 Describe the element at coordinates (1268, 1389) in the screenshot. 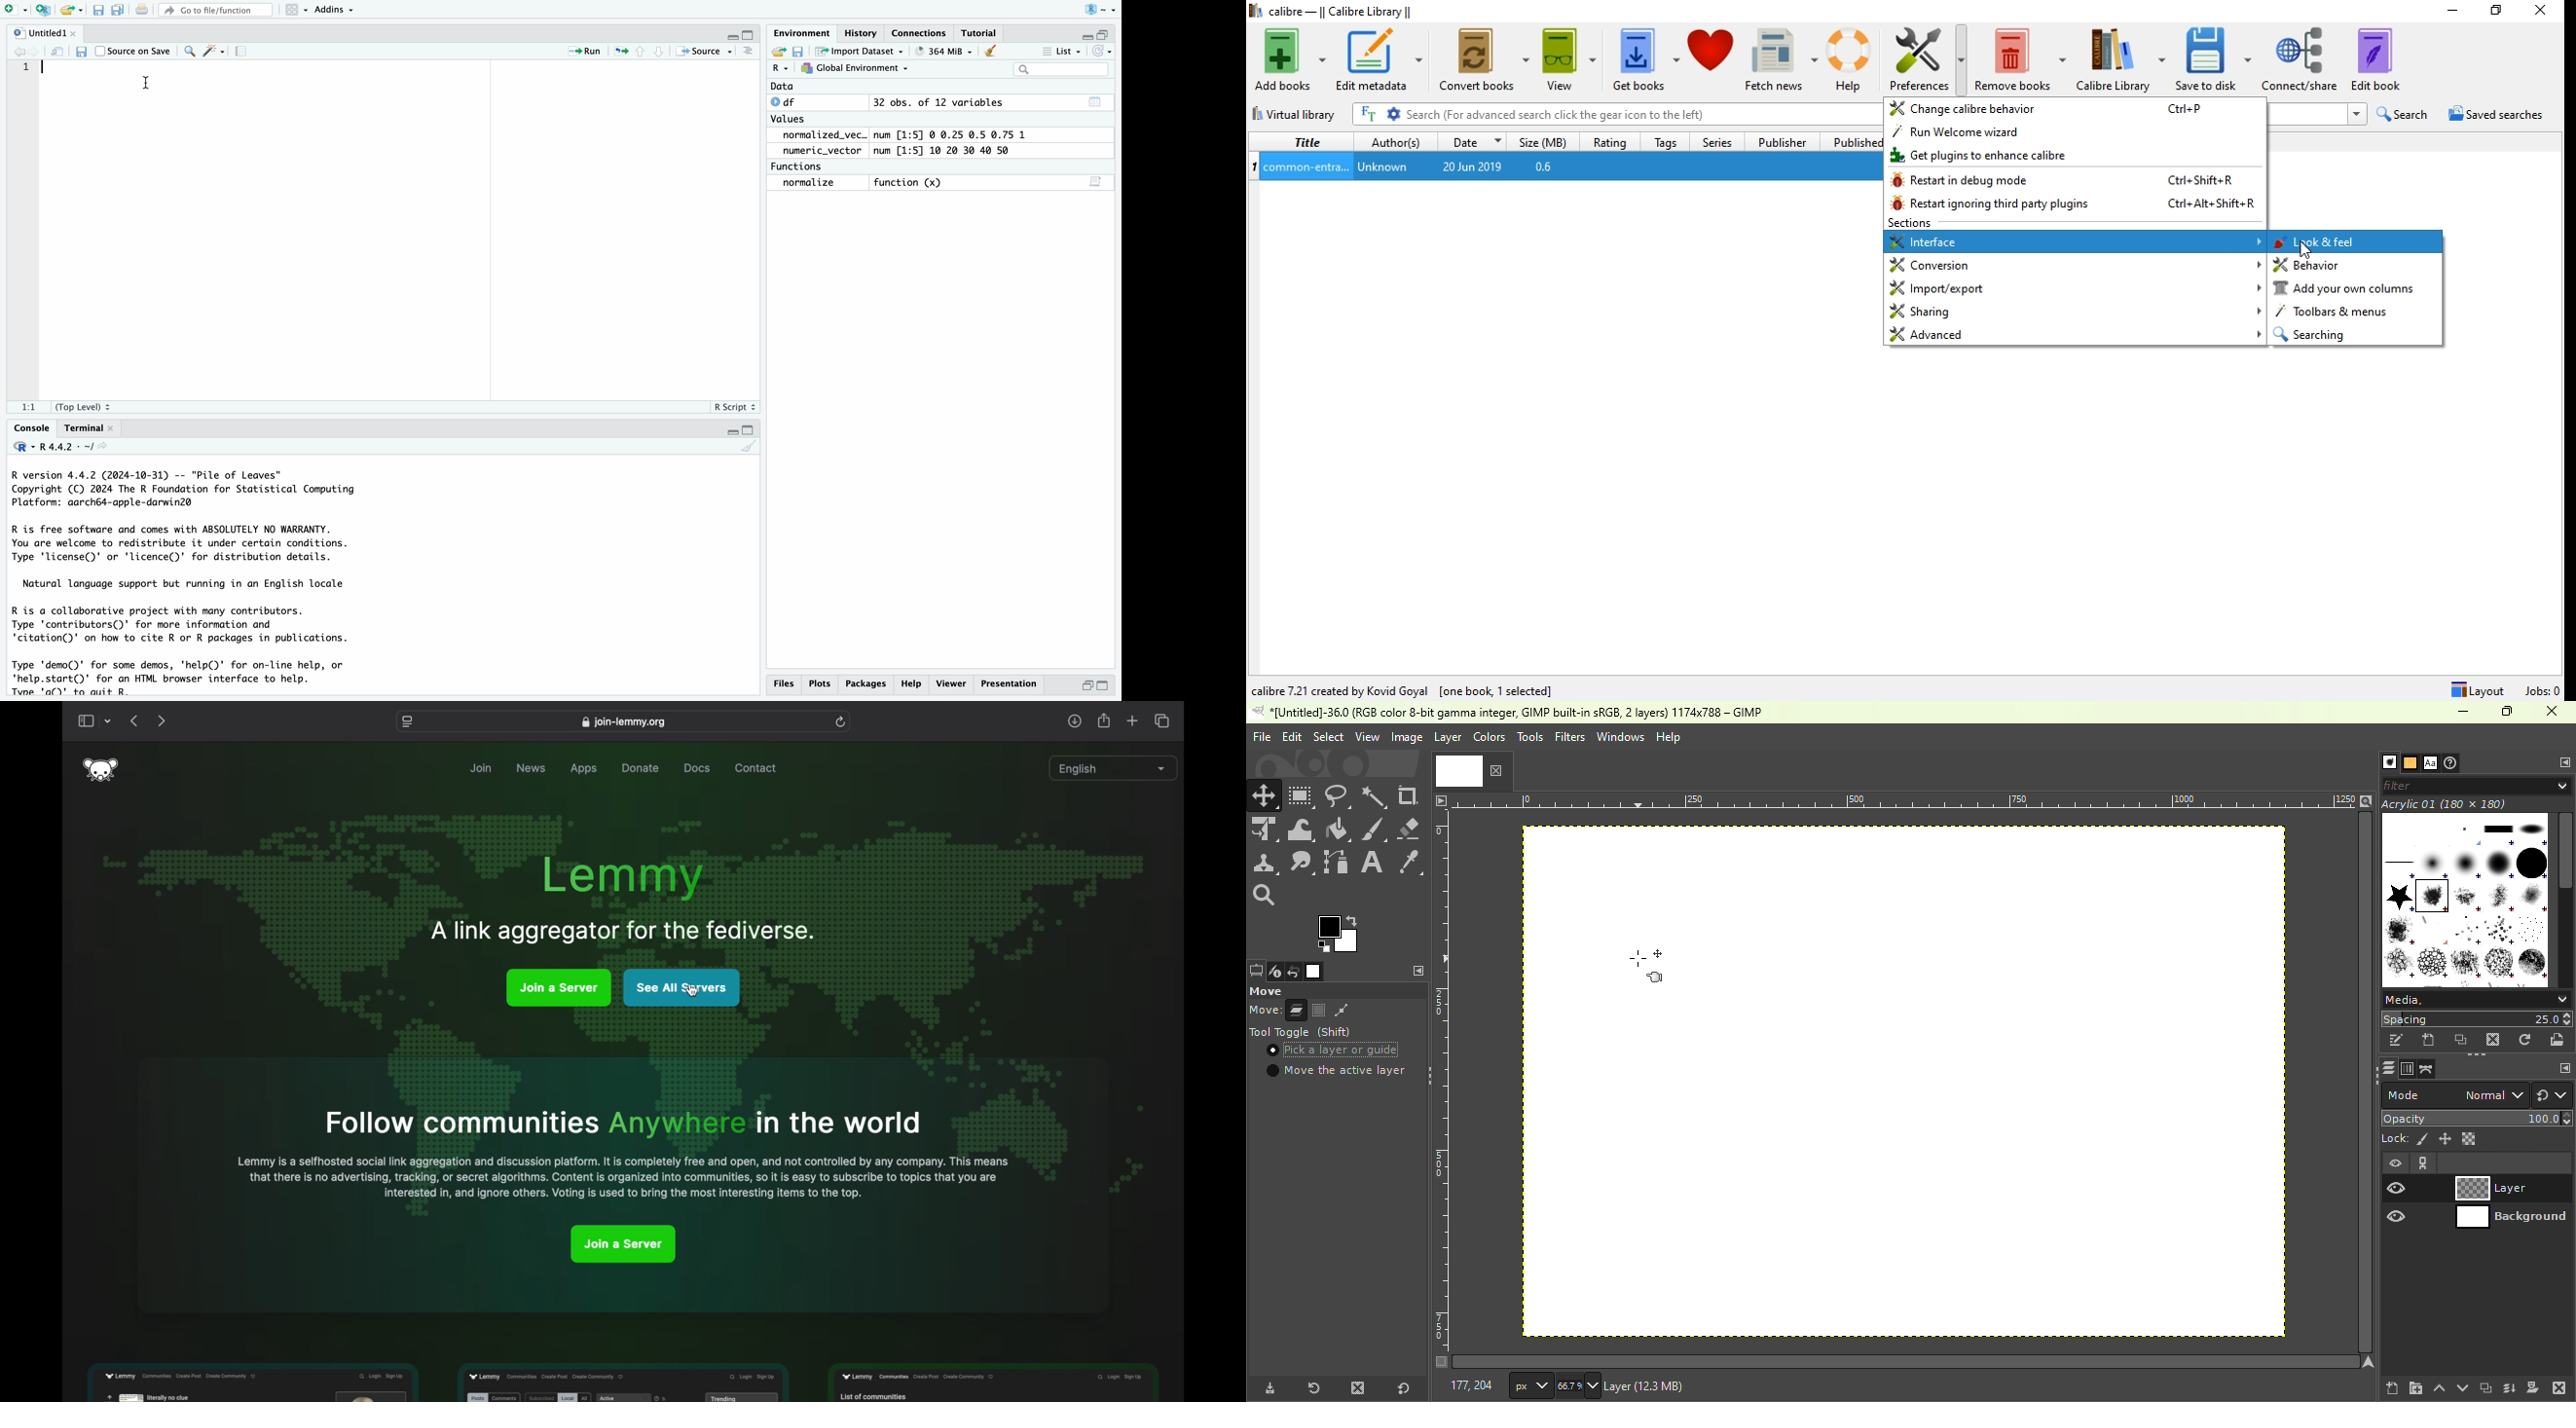

I see `Save tool preset` at that location.